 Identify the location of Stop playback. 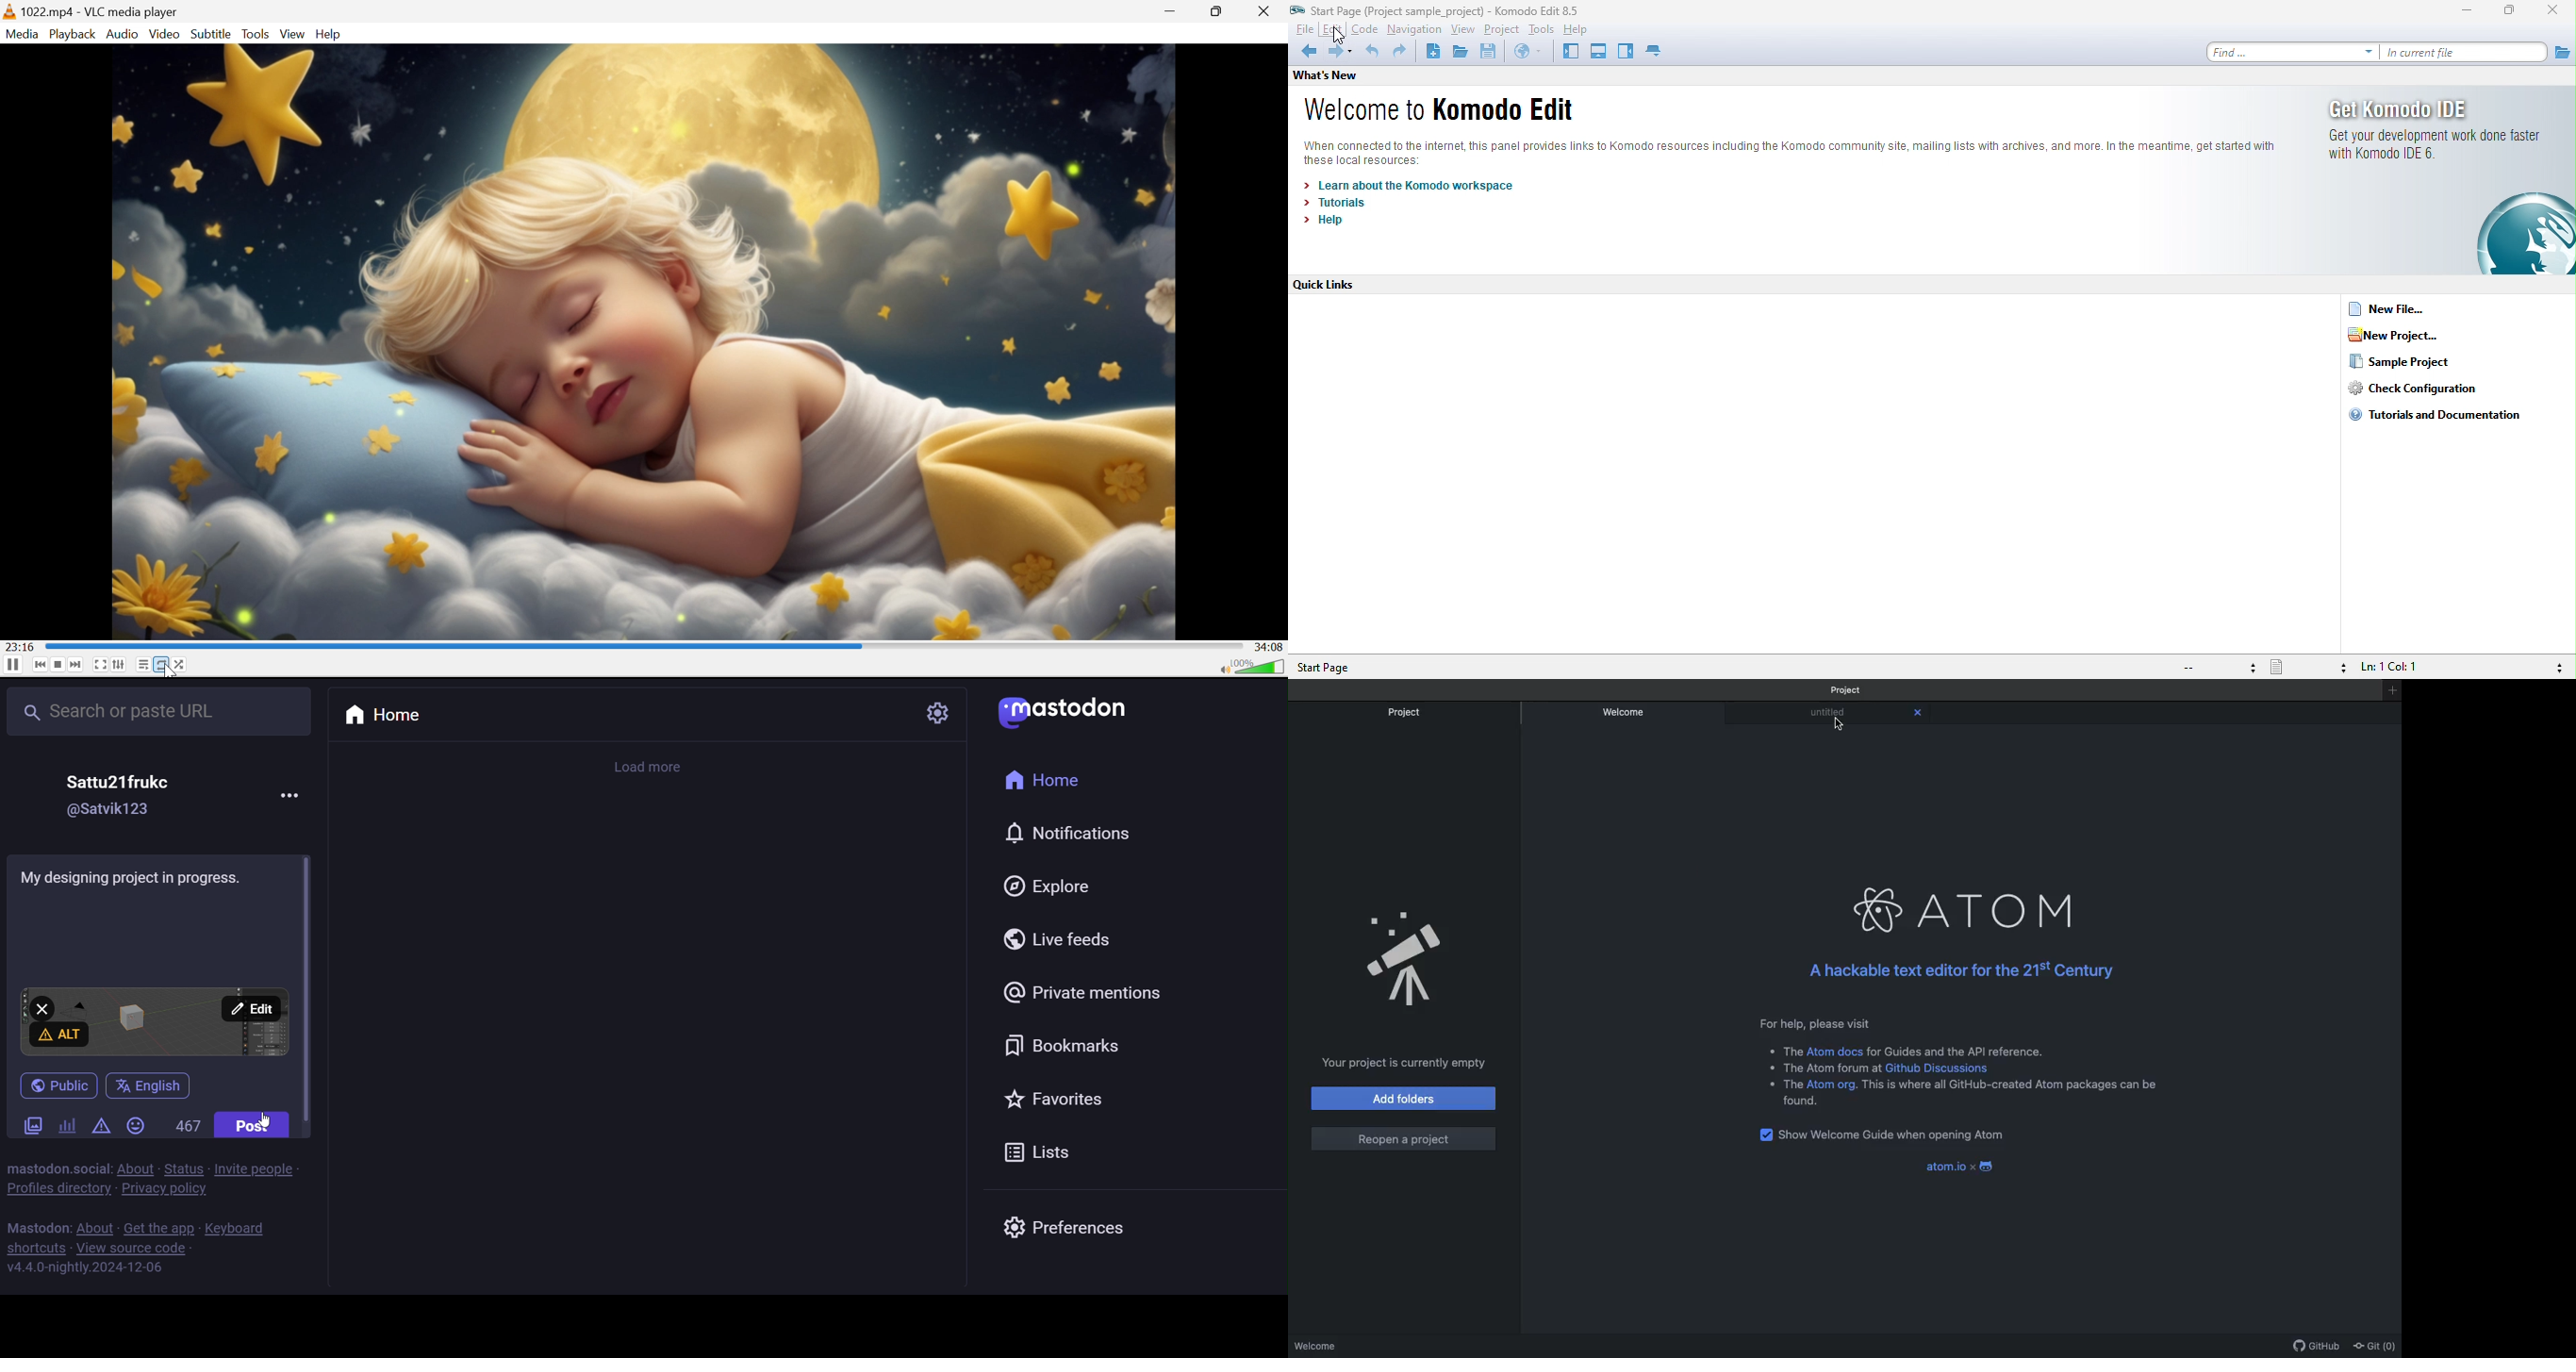
(60, 665).